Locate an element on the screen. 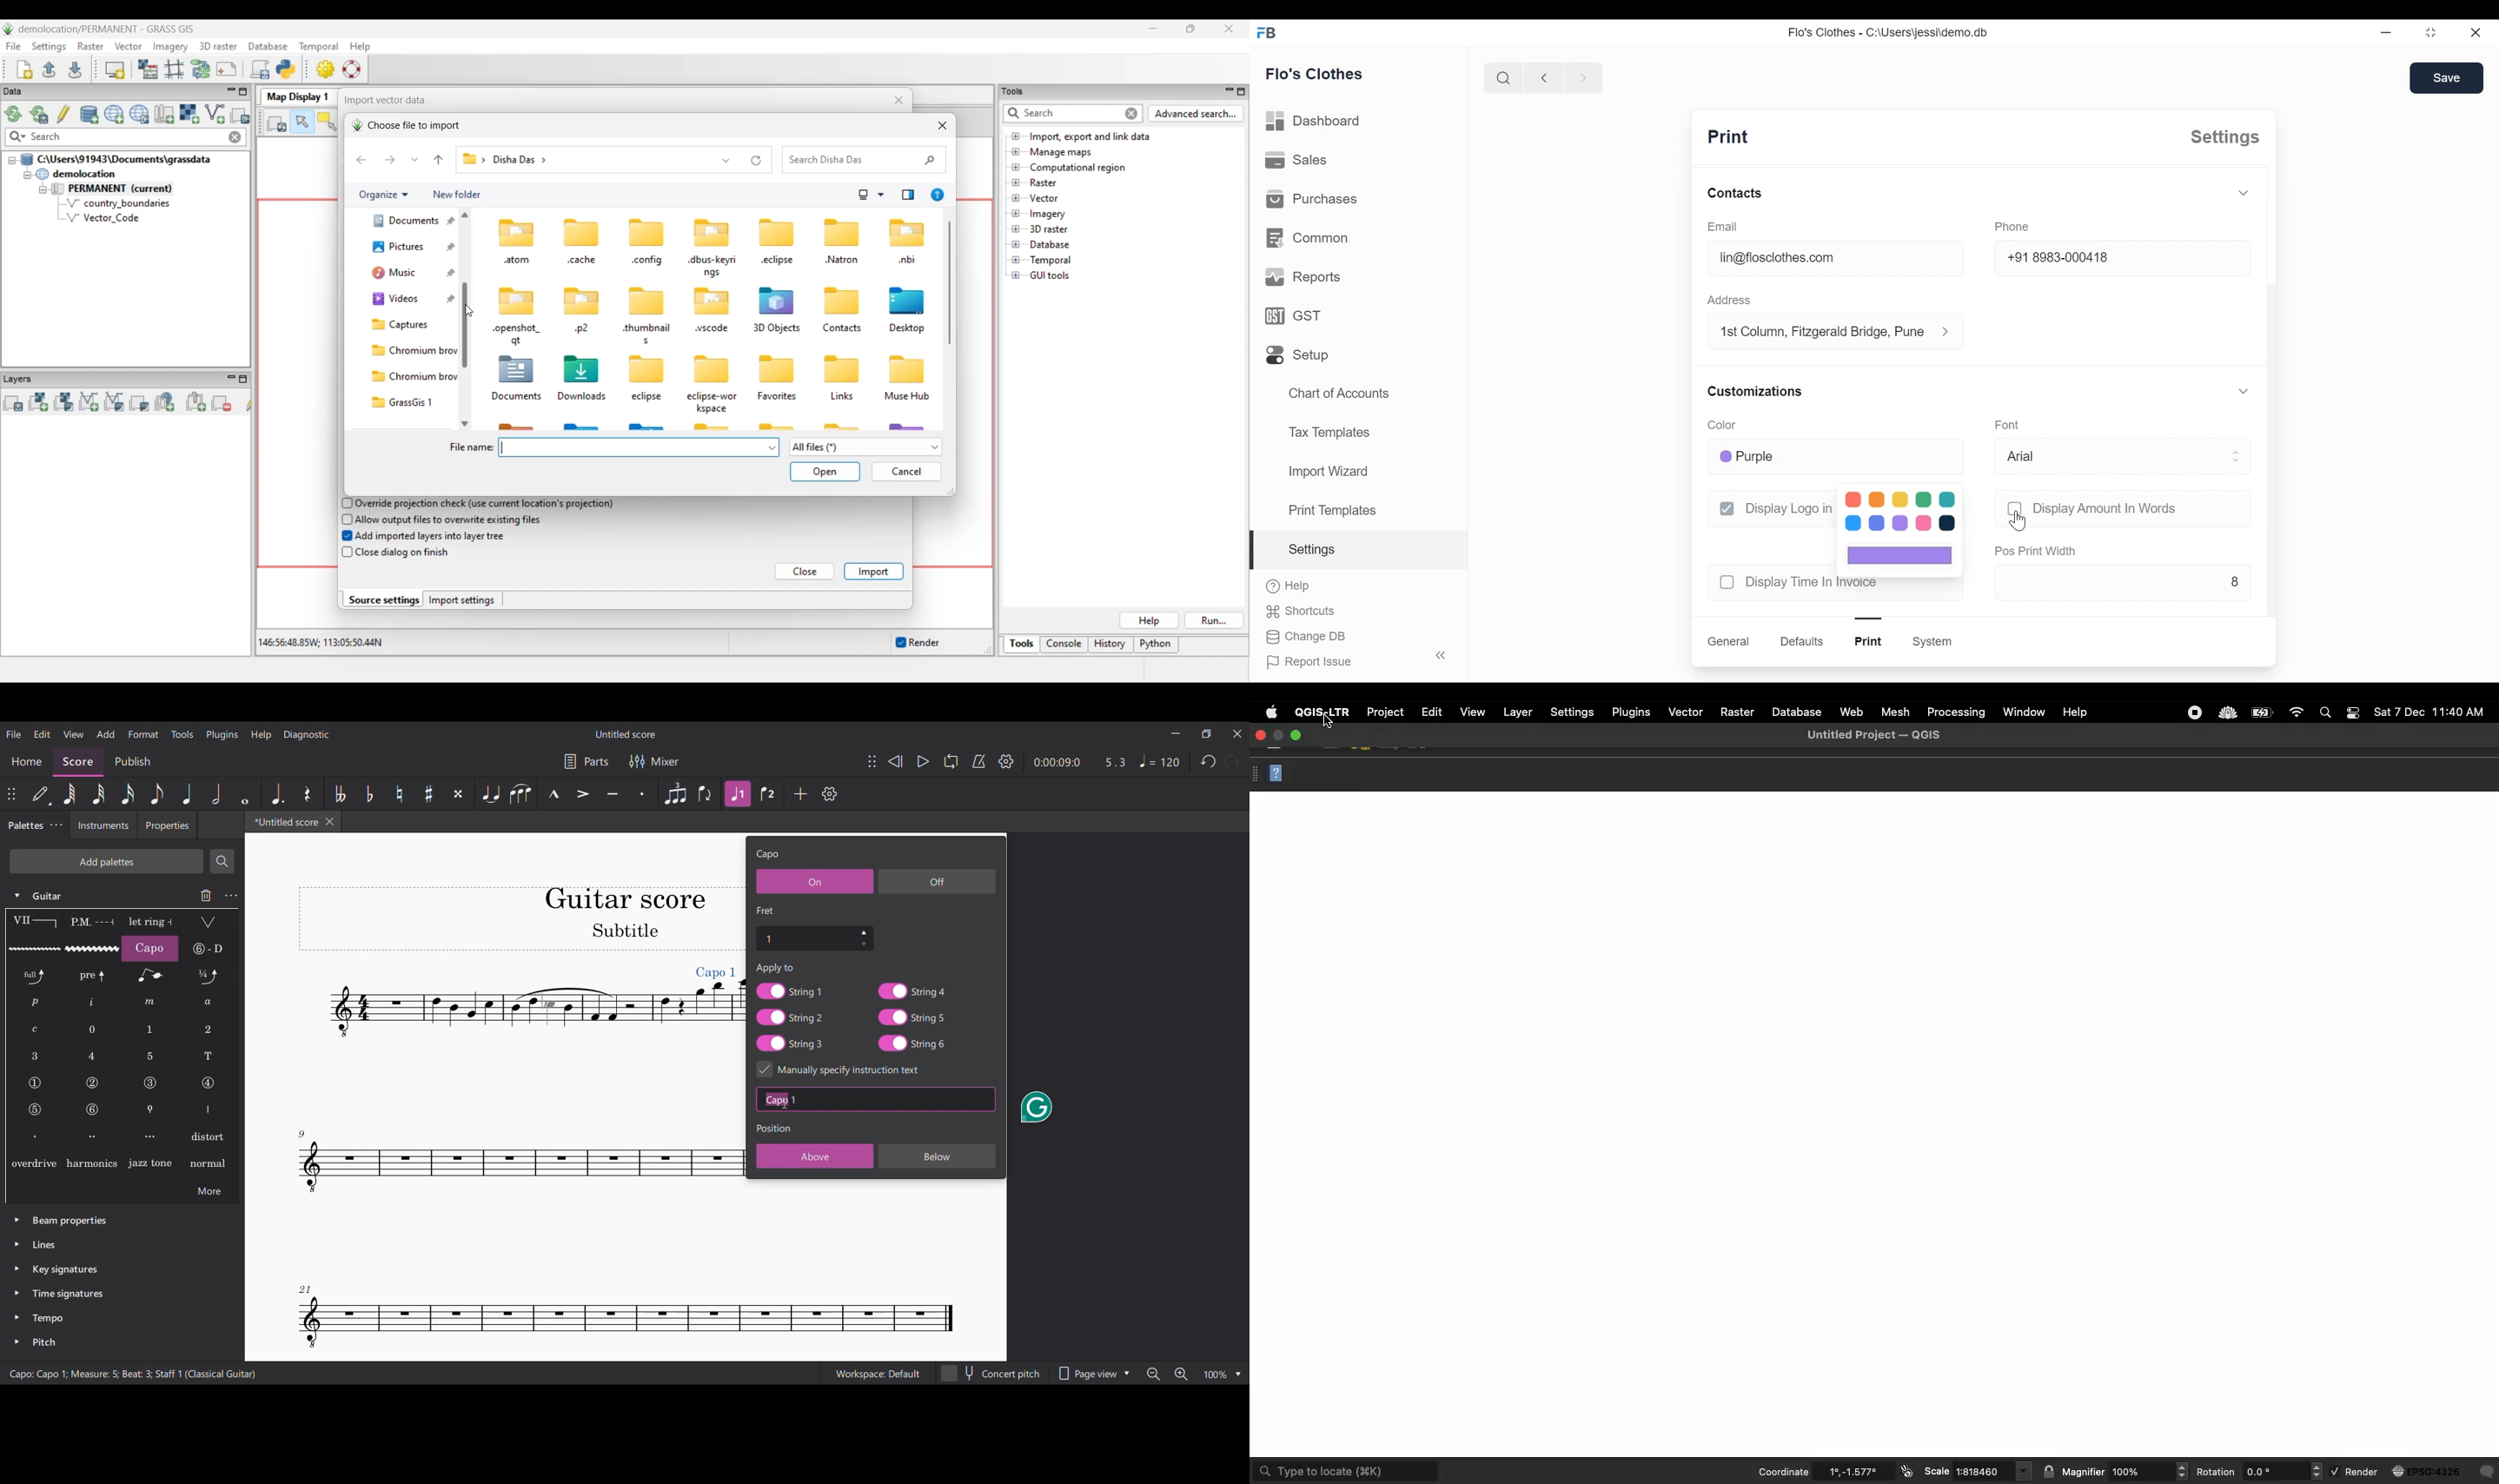 The image size is (2520, 1484). system is located at coordinates (1932, 642).